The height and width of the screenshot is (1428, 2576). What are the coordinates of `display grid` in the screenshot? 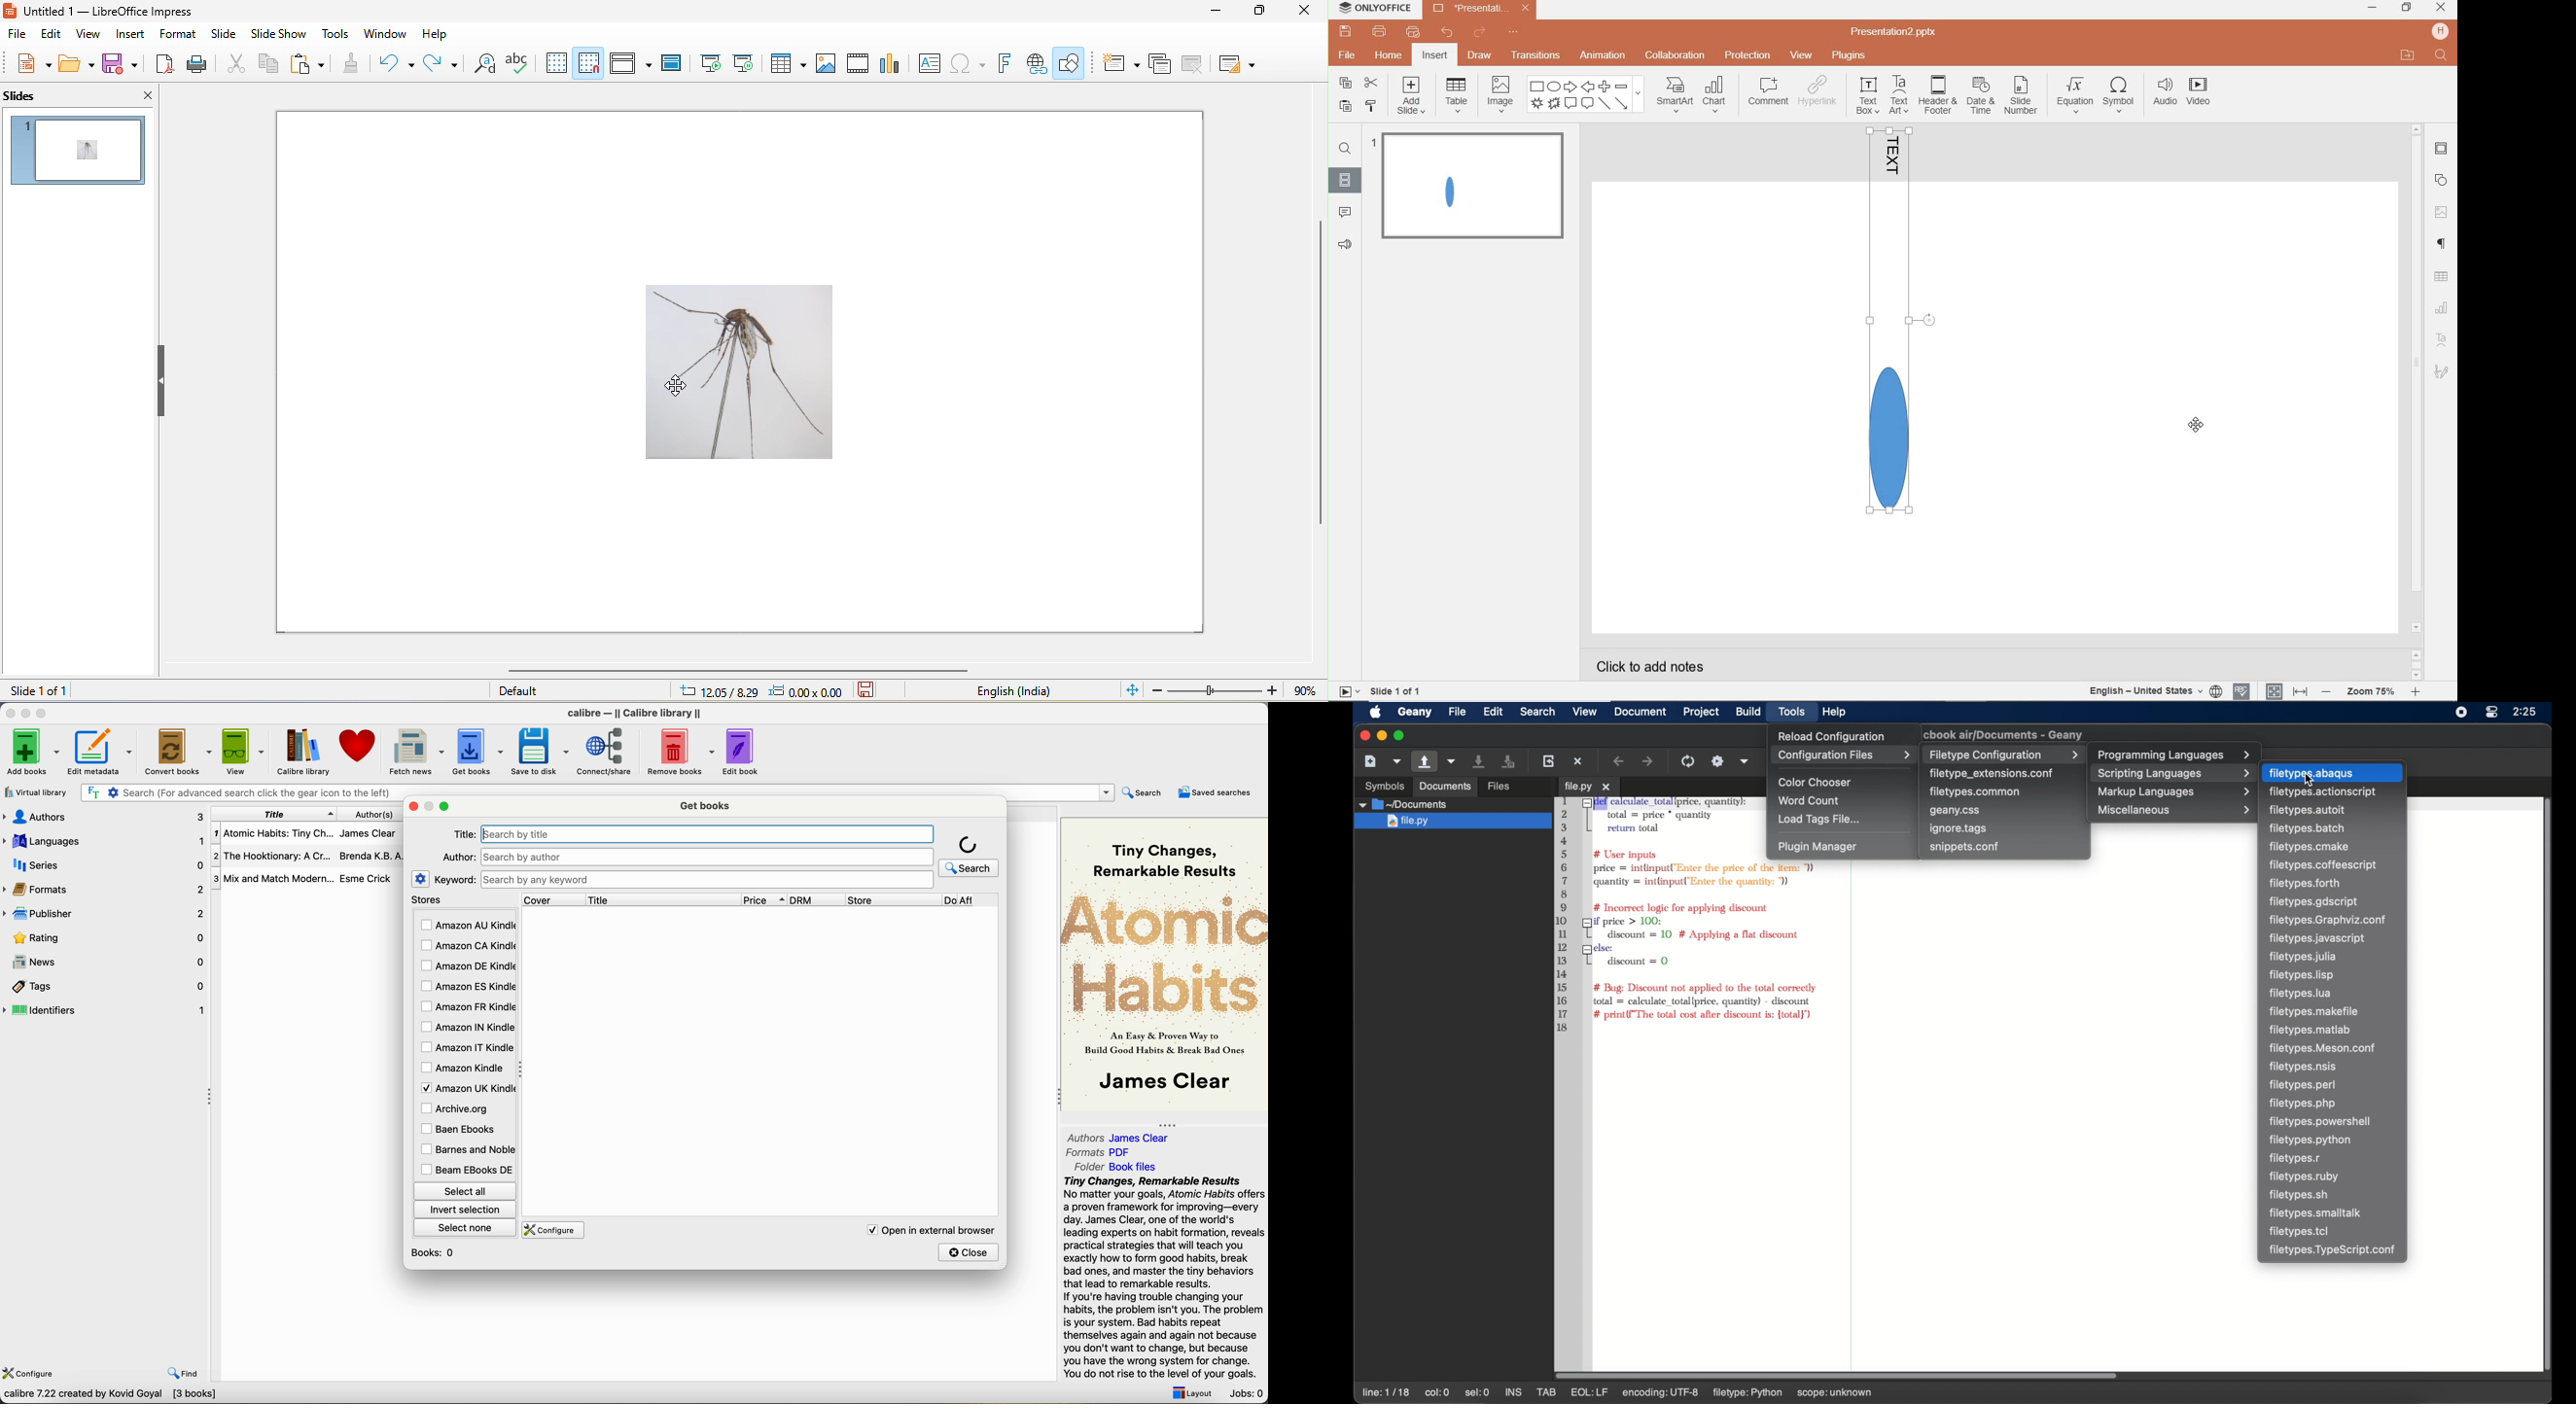 It's located at (555, 63).